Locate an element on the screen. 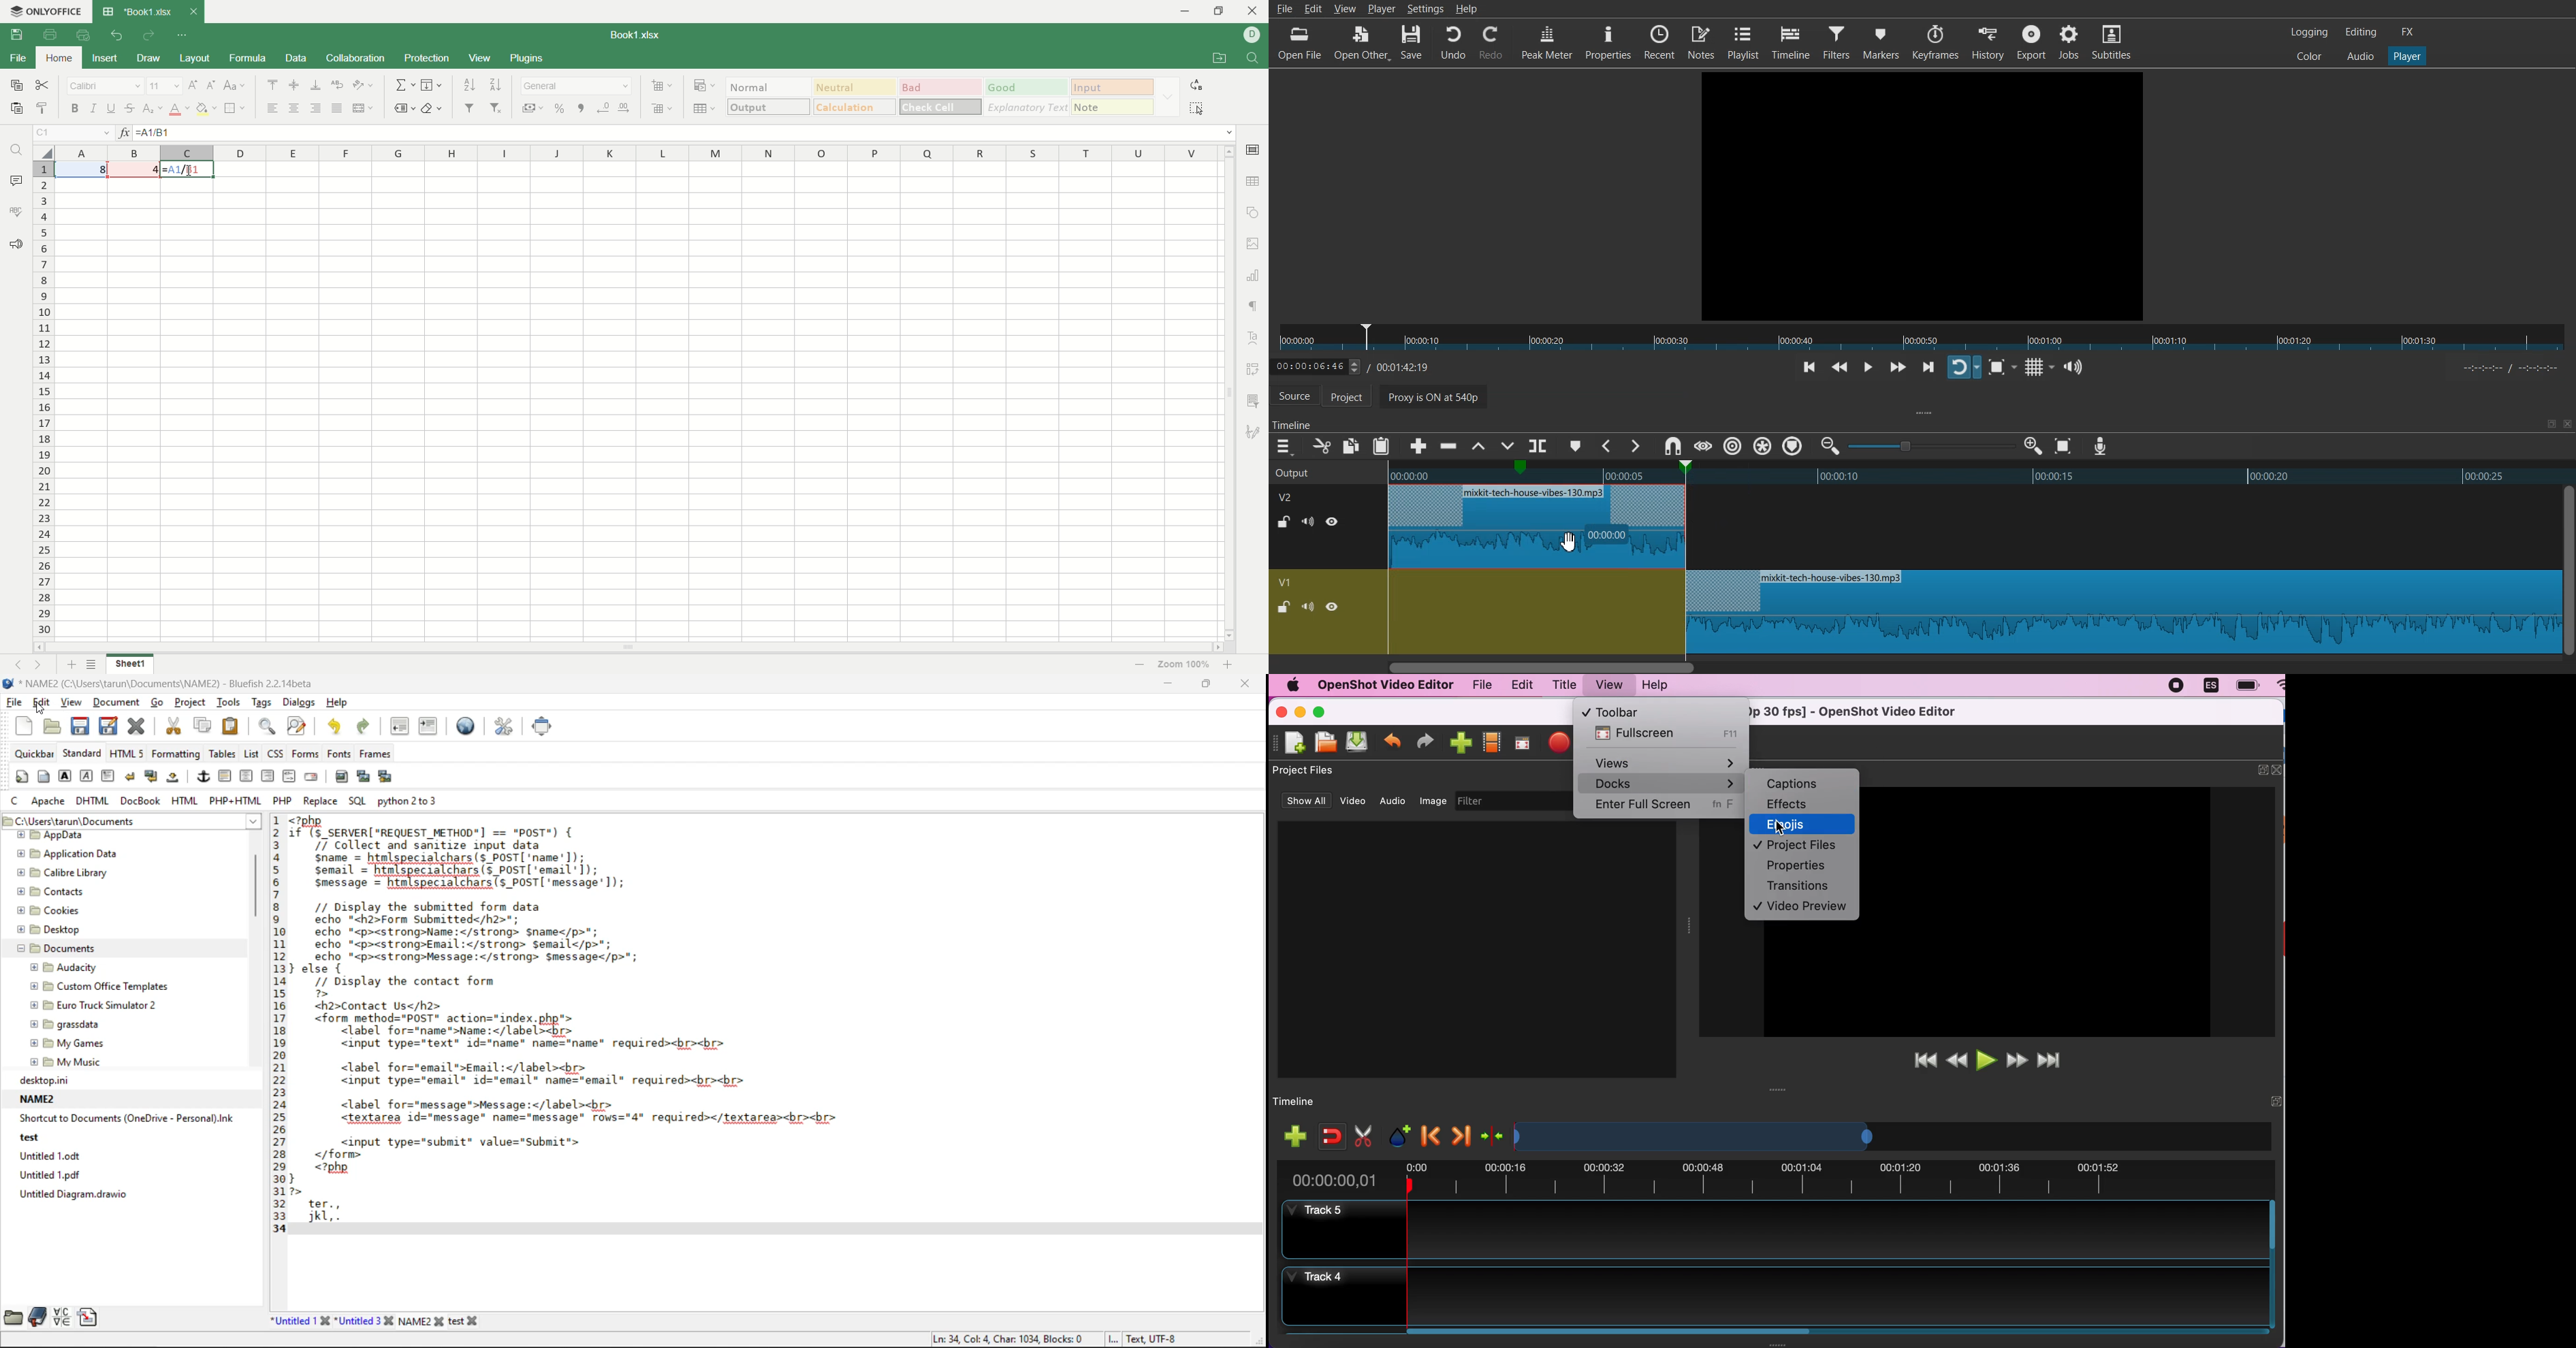  paragraph is located at coordinates (109, 775).